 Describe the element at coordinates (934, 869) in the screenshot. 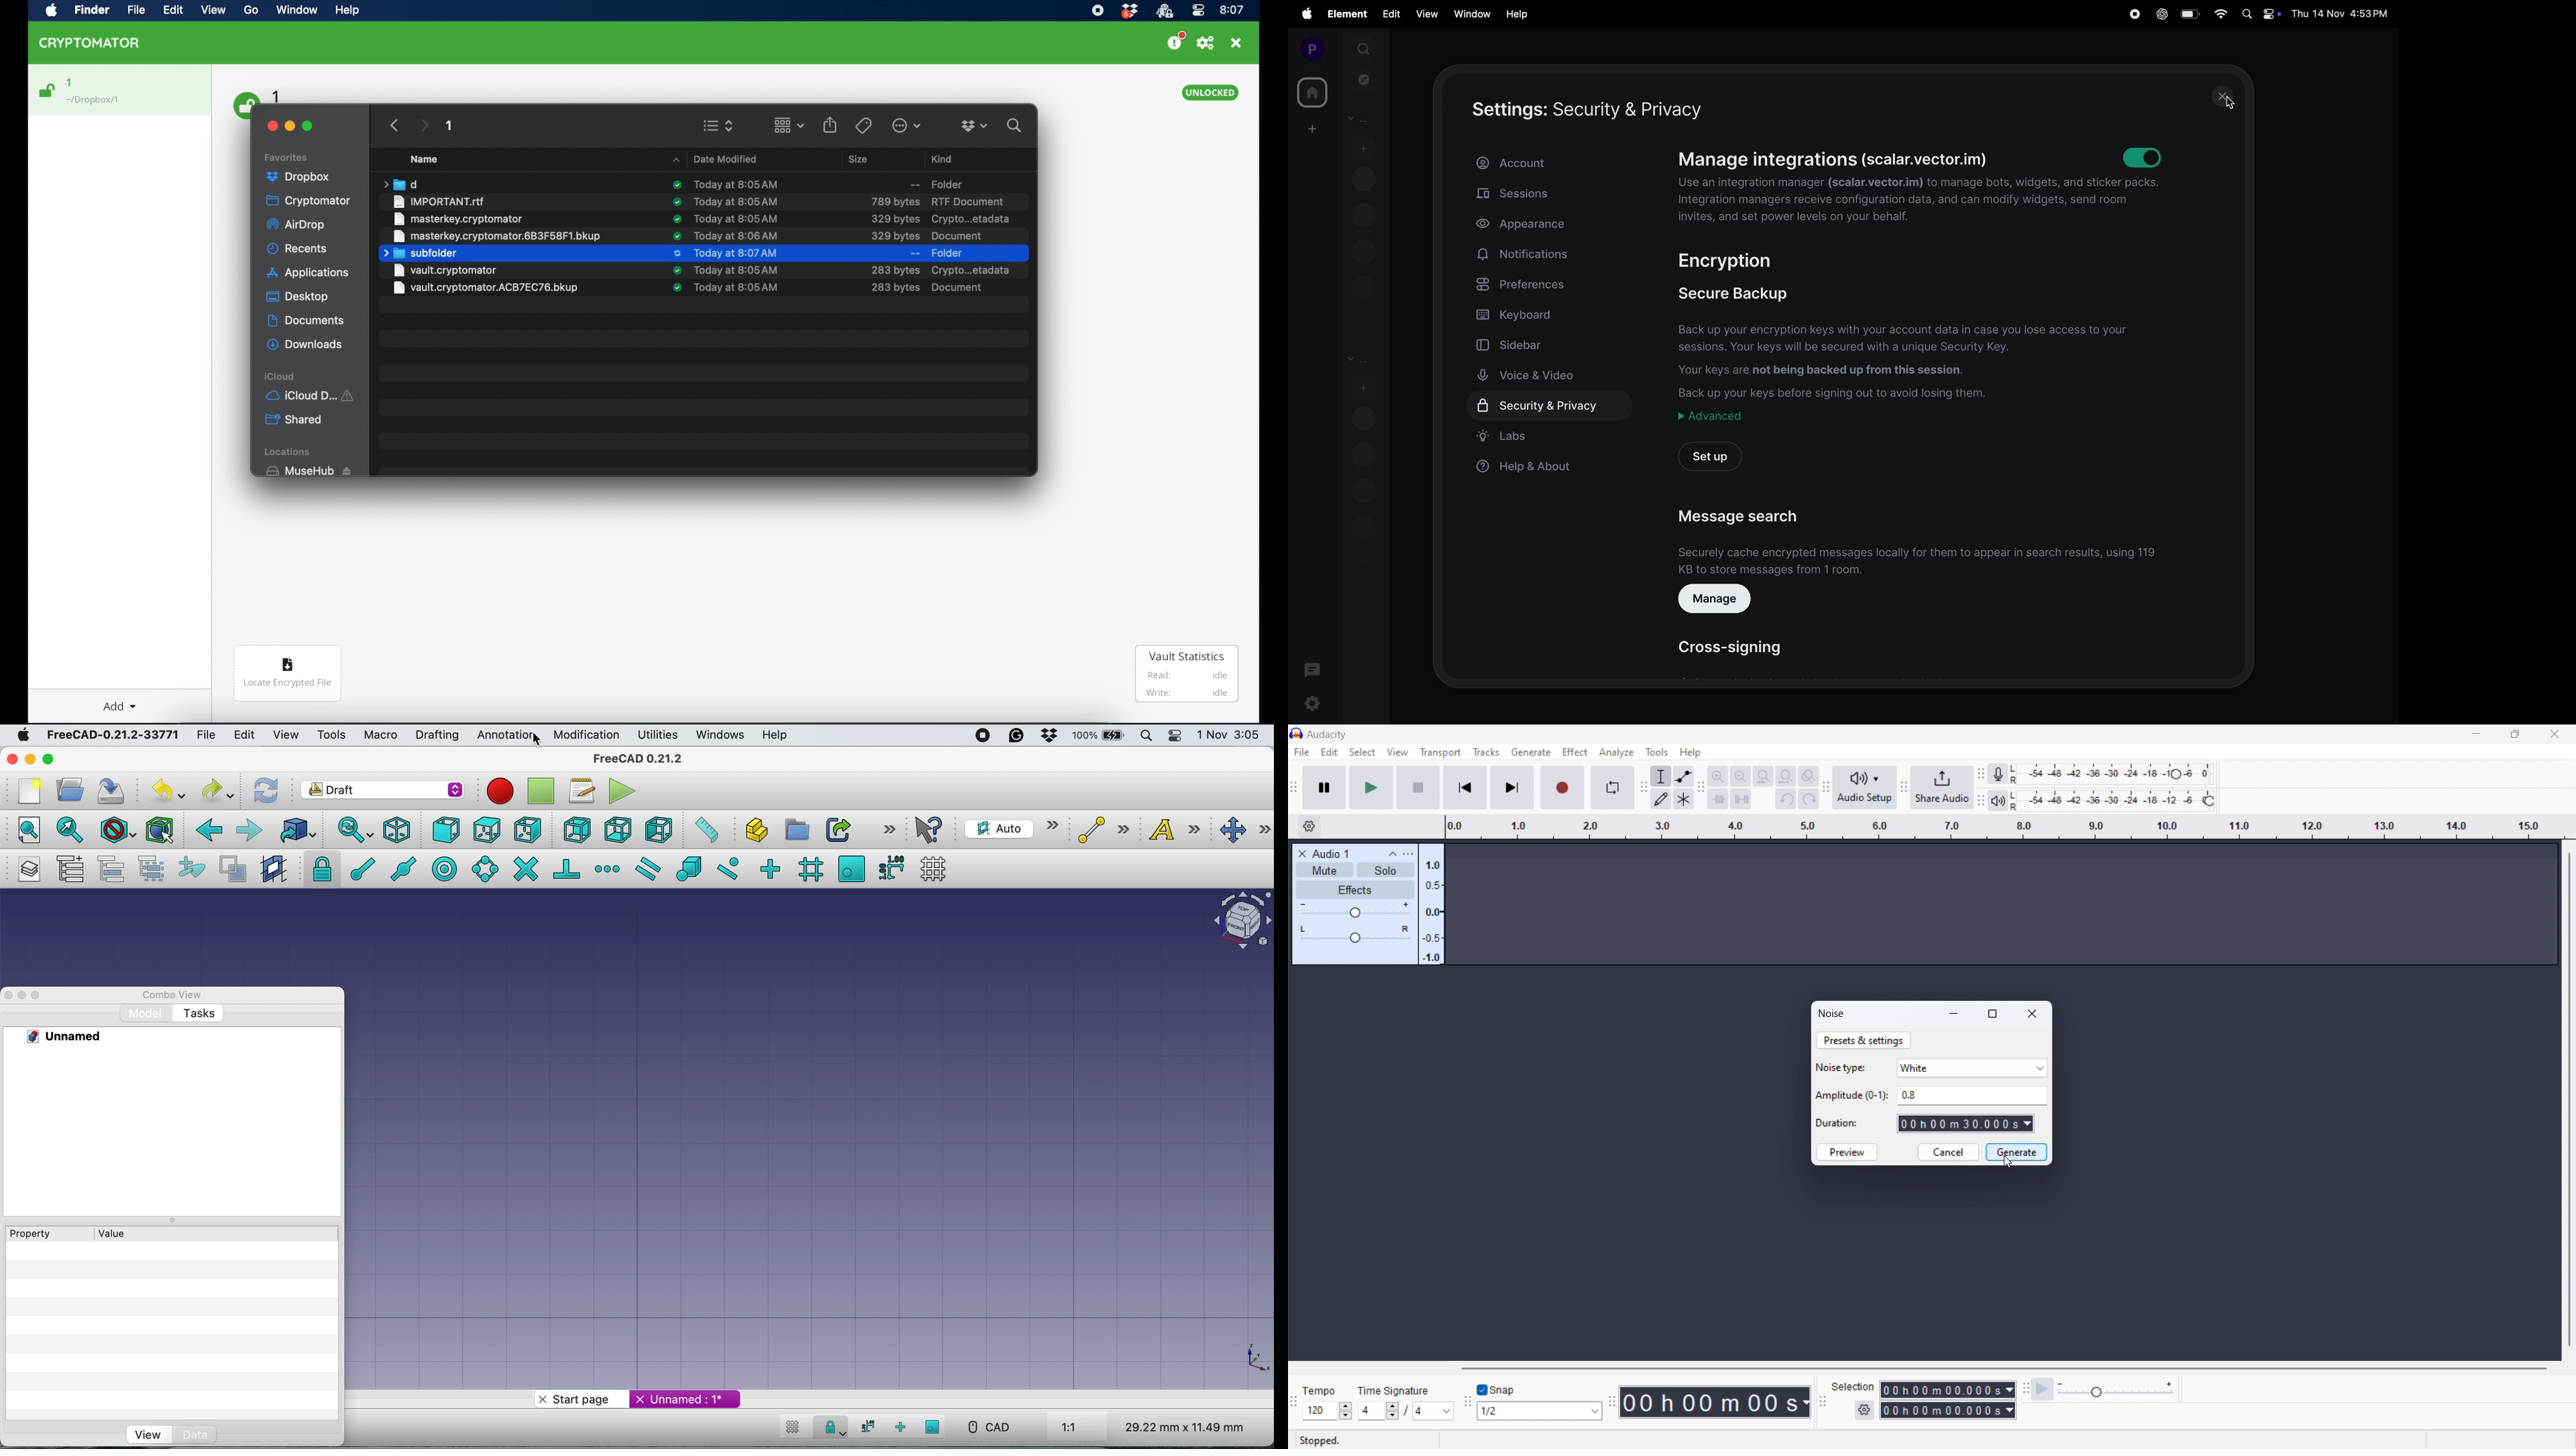

I see `toggle grid` at that location.